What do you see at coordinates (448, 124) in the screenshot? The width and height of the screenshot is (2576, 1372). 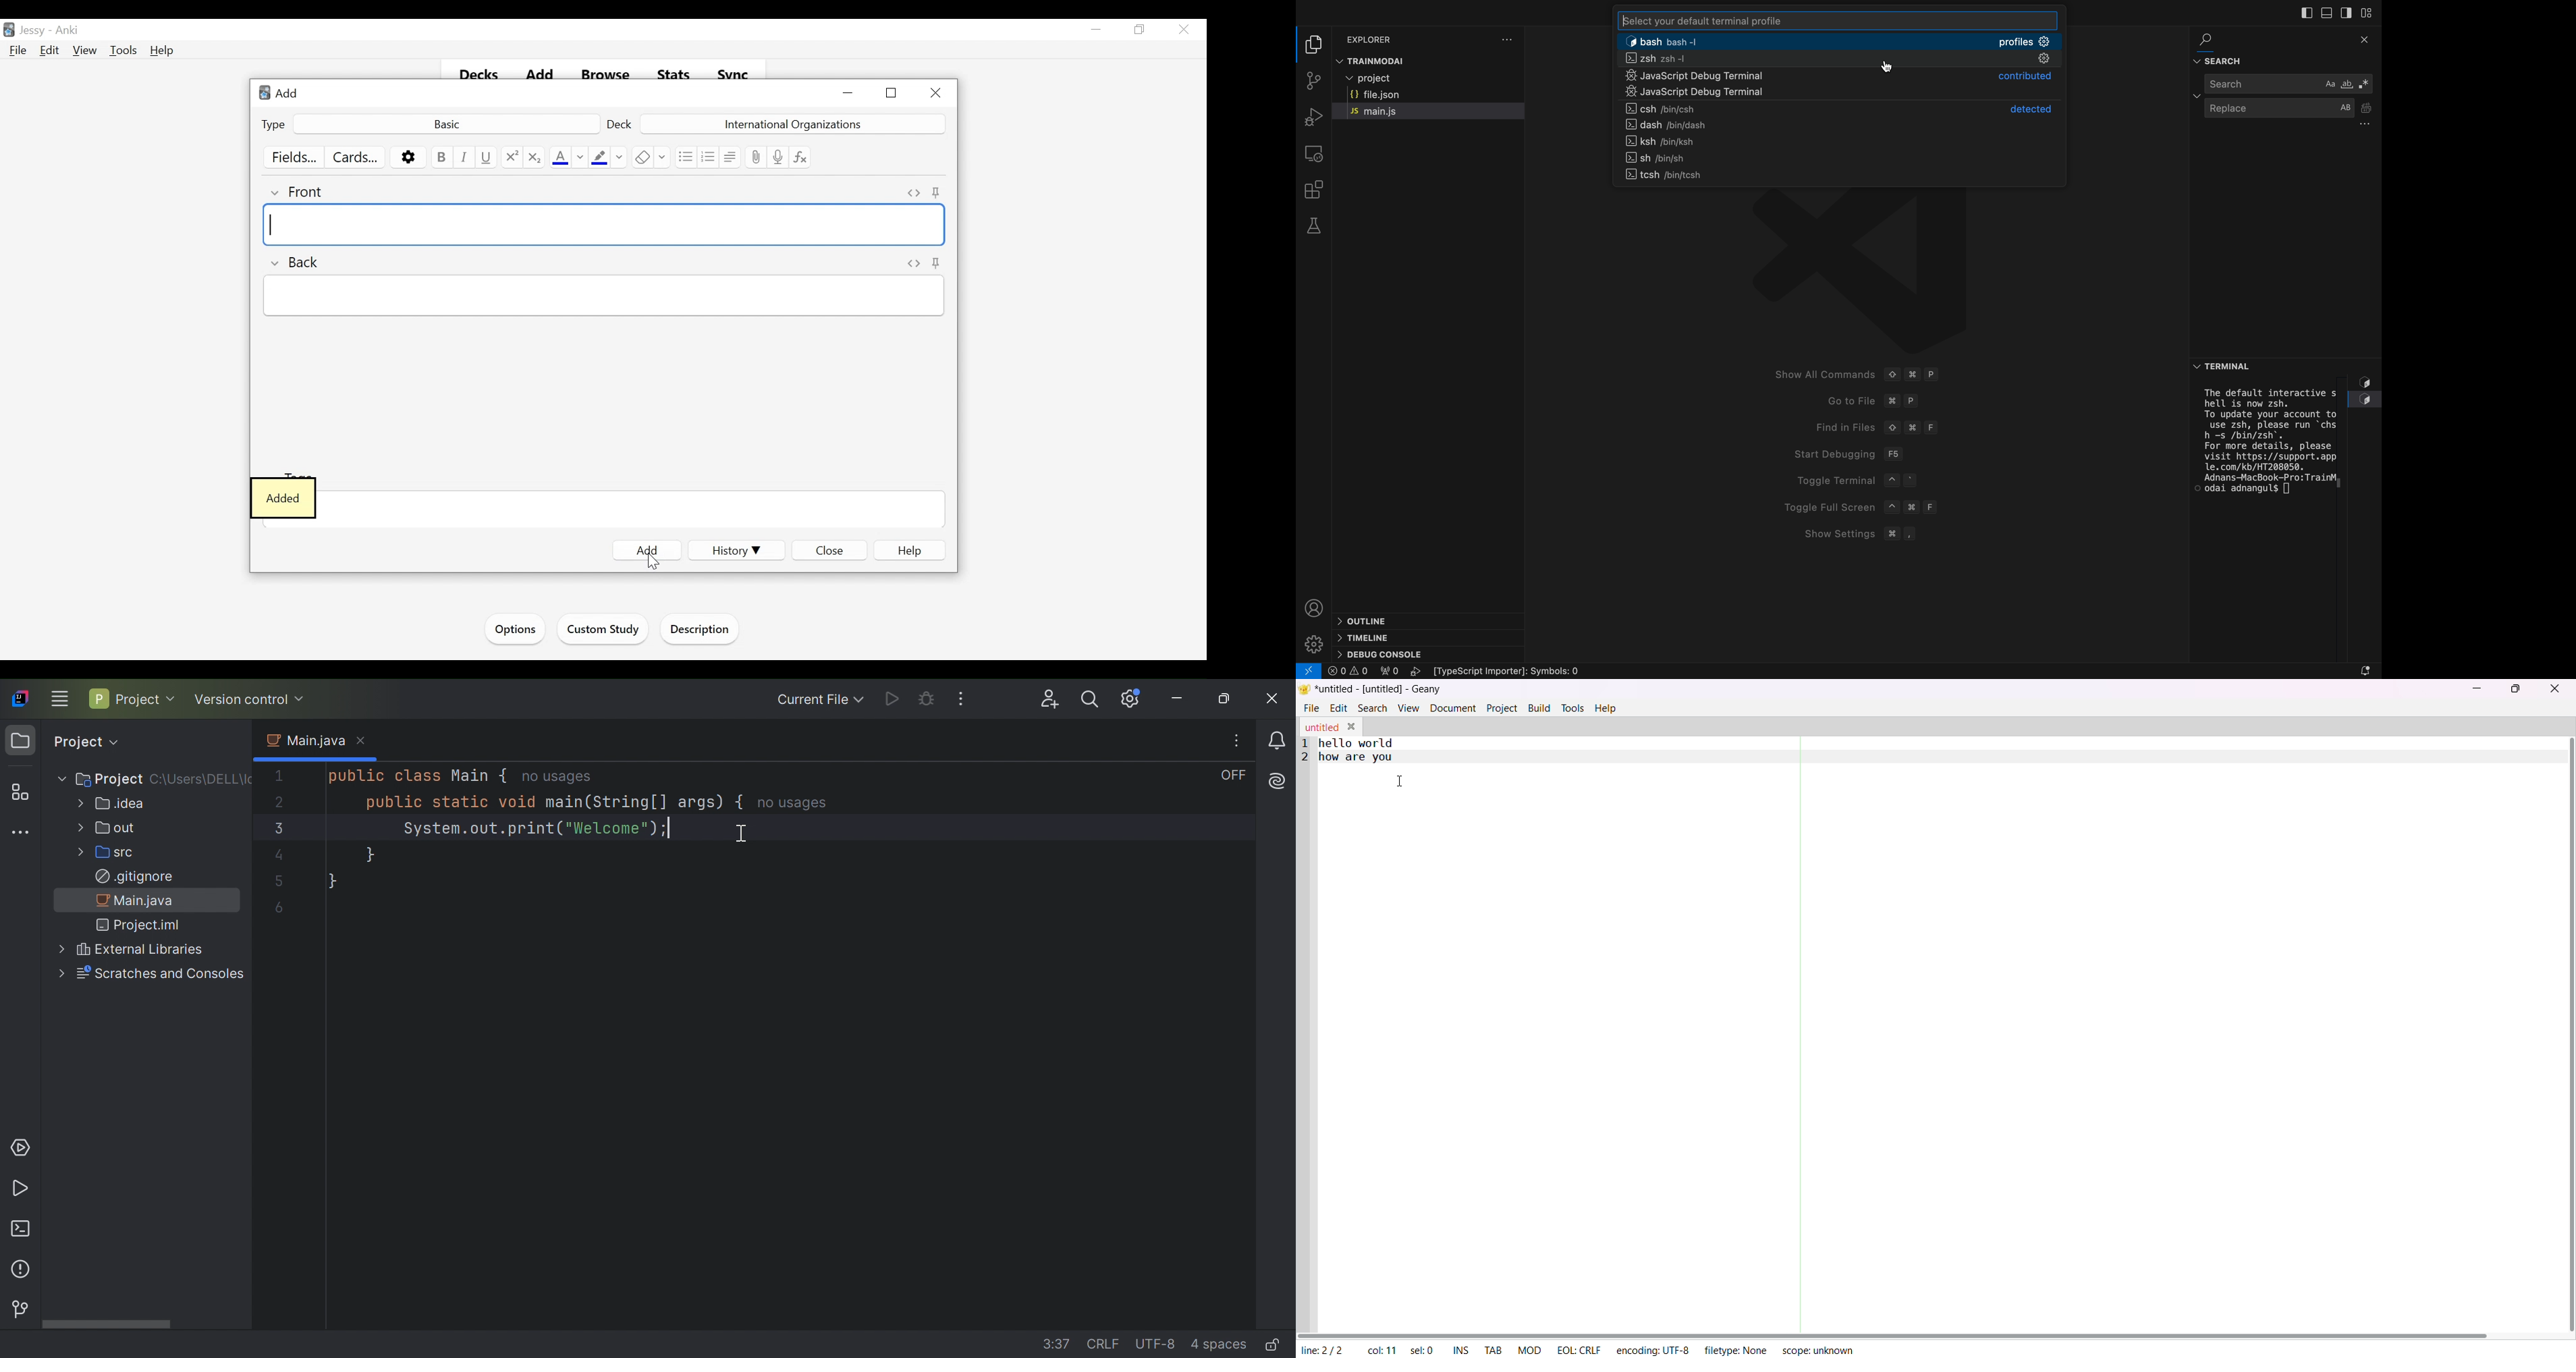 I see `Basic` at bounding box center [448, 124].